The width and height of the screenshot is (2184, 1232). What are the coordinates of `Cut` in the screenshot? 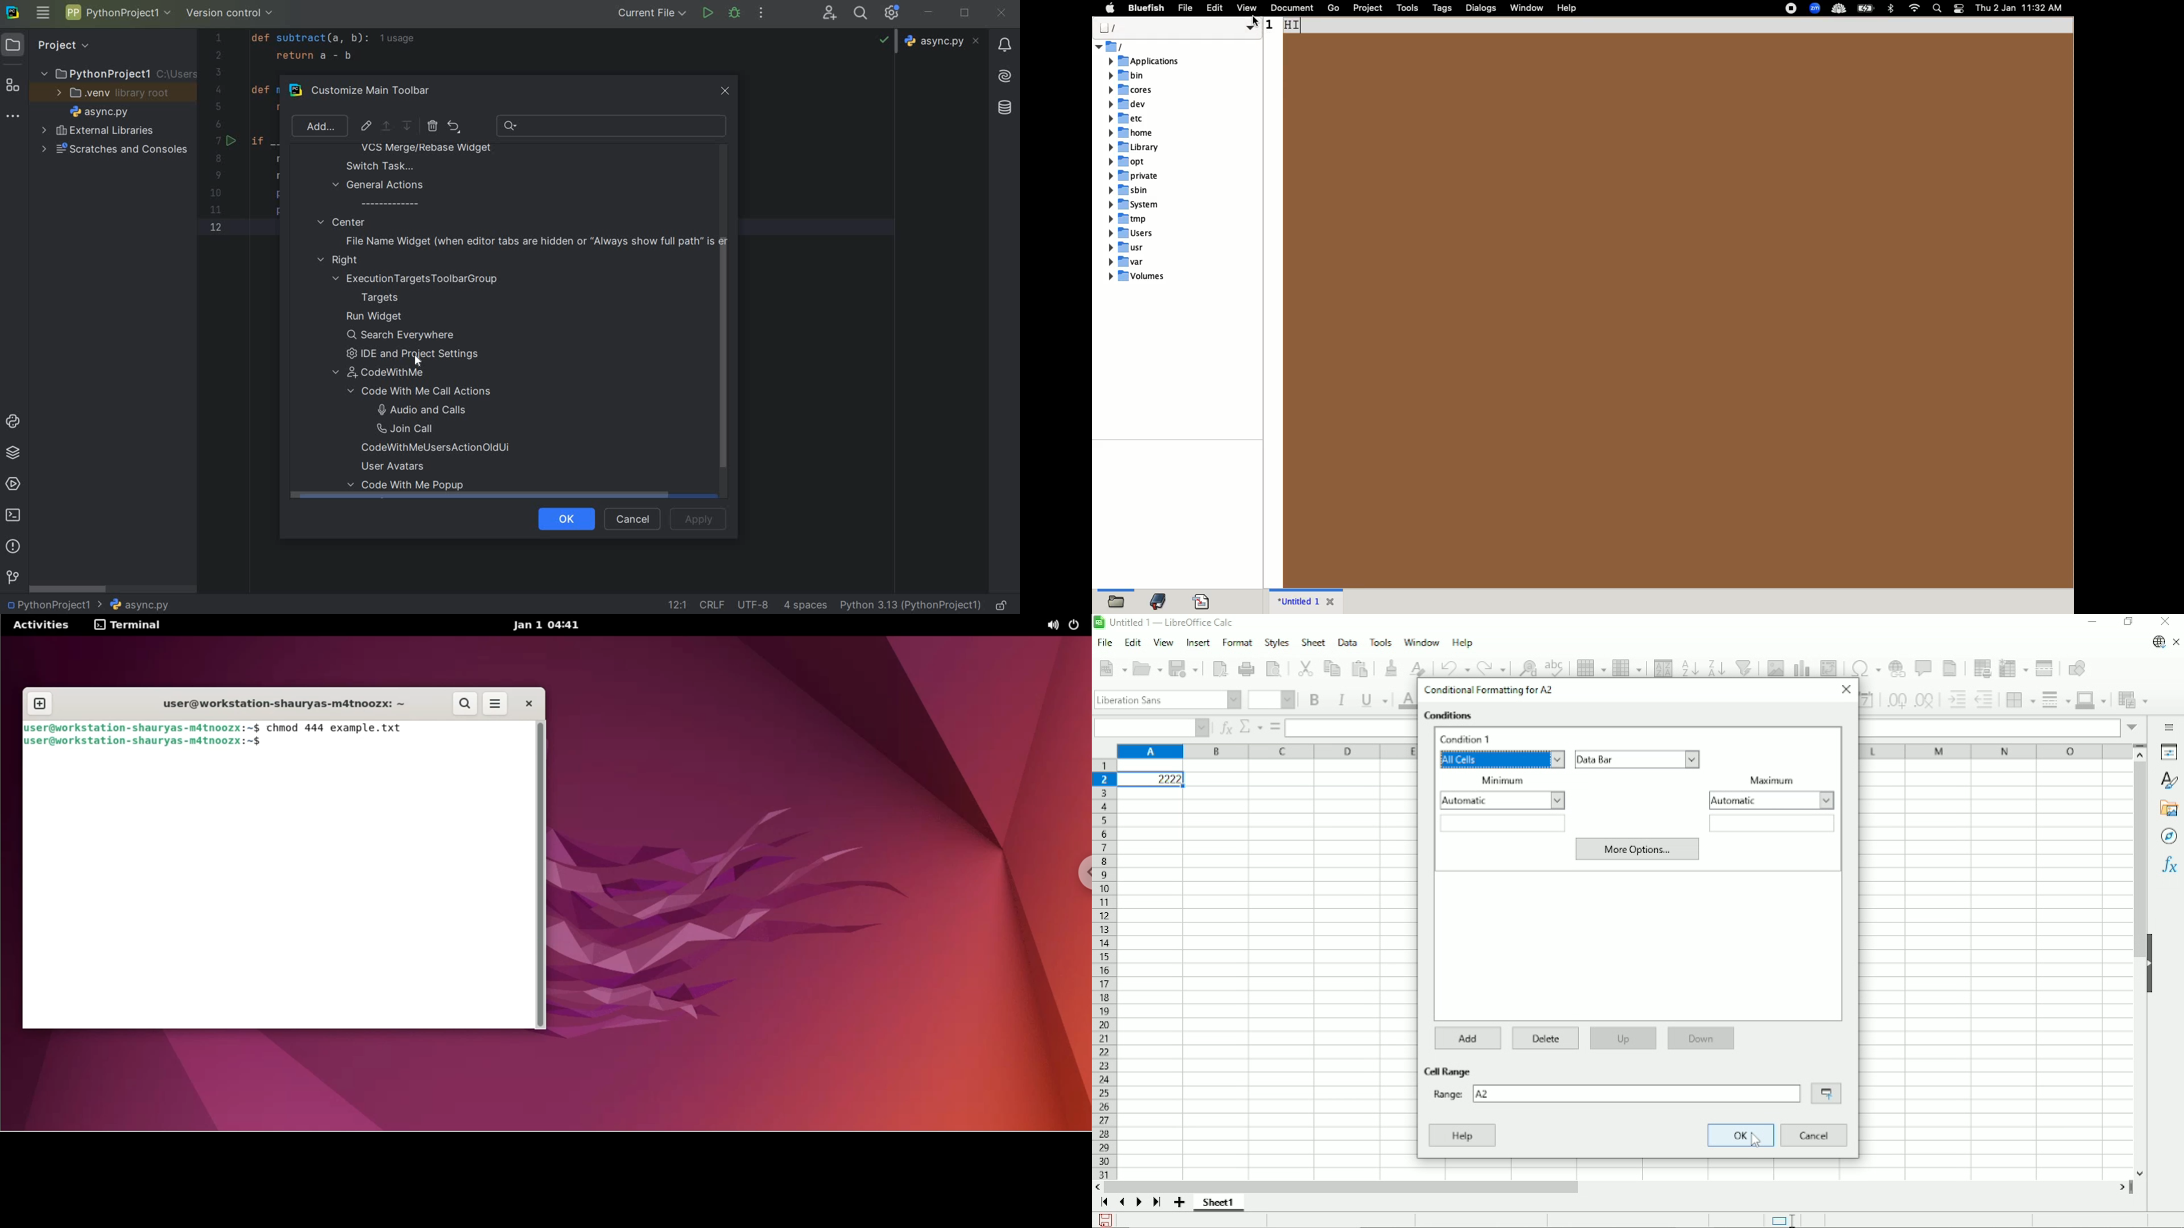 It's located at (1304, 668).